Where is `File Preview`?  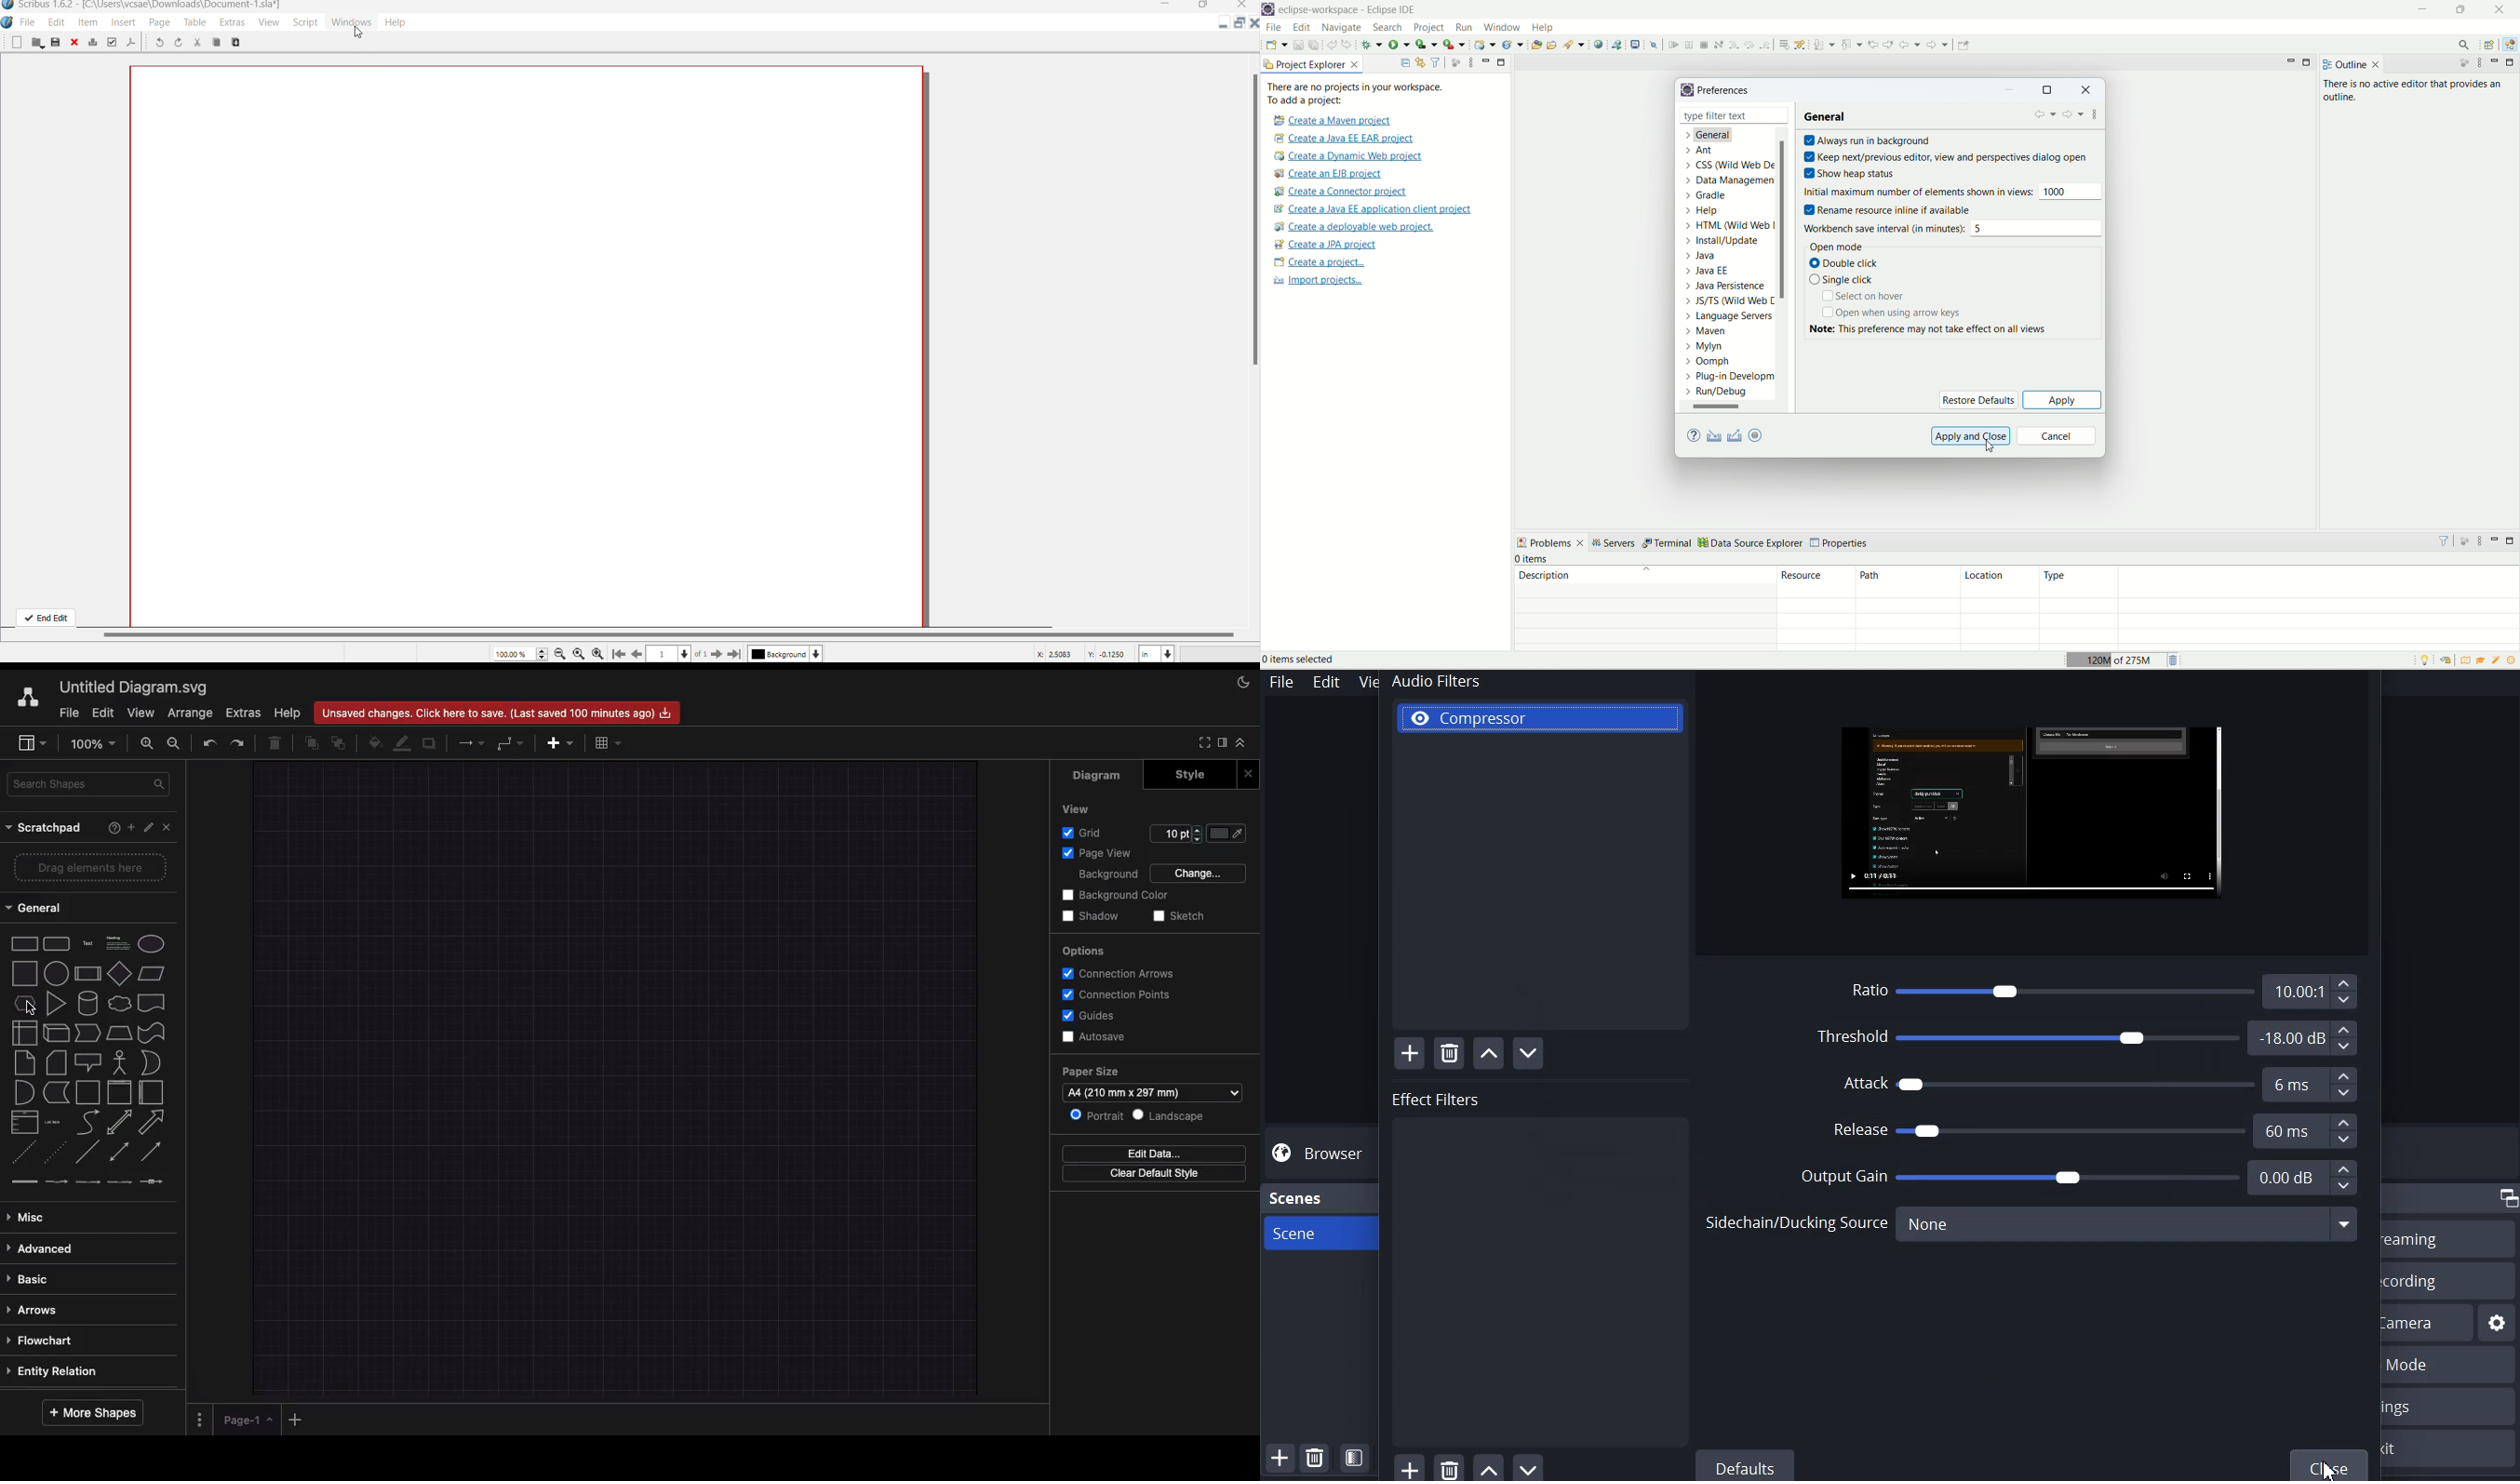
File Preview is located at coordinates (2035, 813).